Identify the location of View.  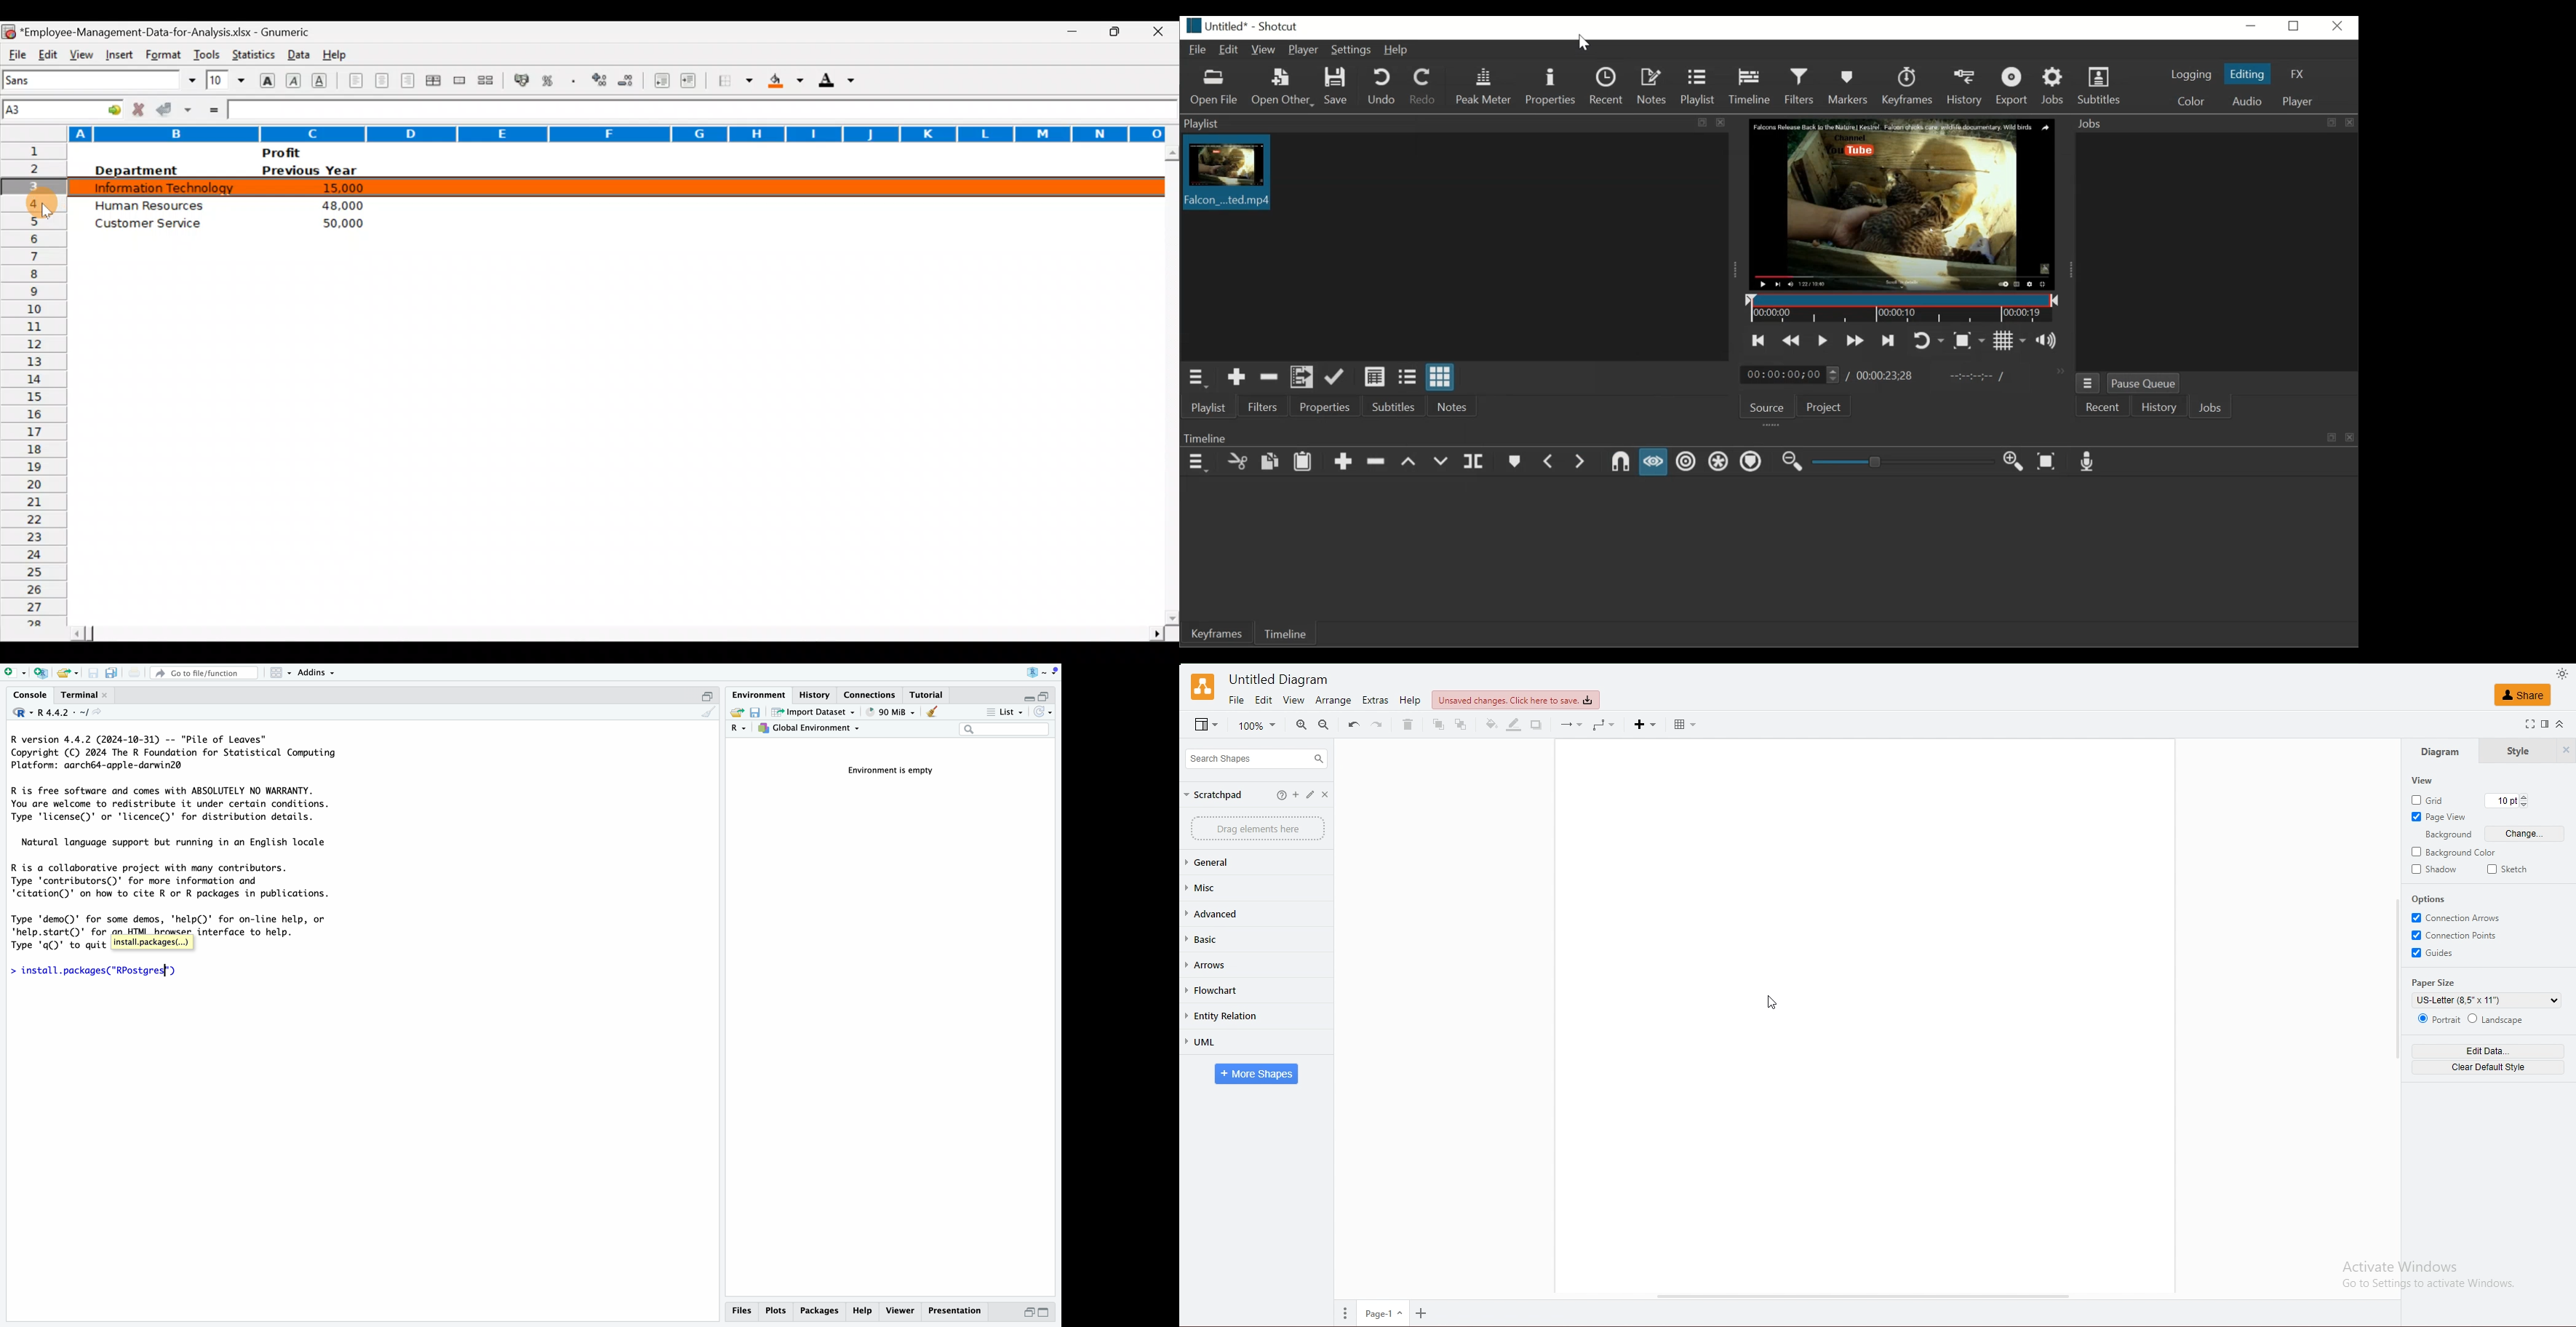
(79, 53).